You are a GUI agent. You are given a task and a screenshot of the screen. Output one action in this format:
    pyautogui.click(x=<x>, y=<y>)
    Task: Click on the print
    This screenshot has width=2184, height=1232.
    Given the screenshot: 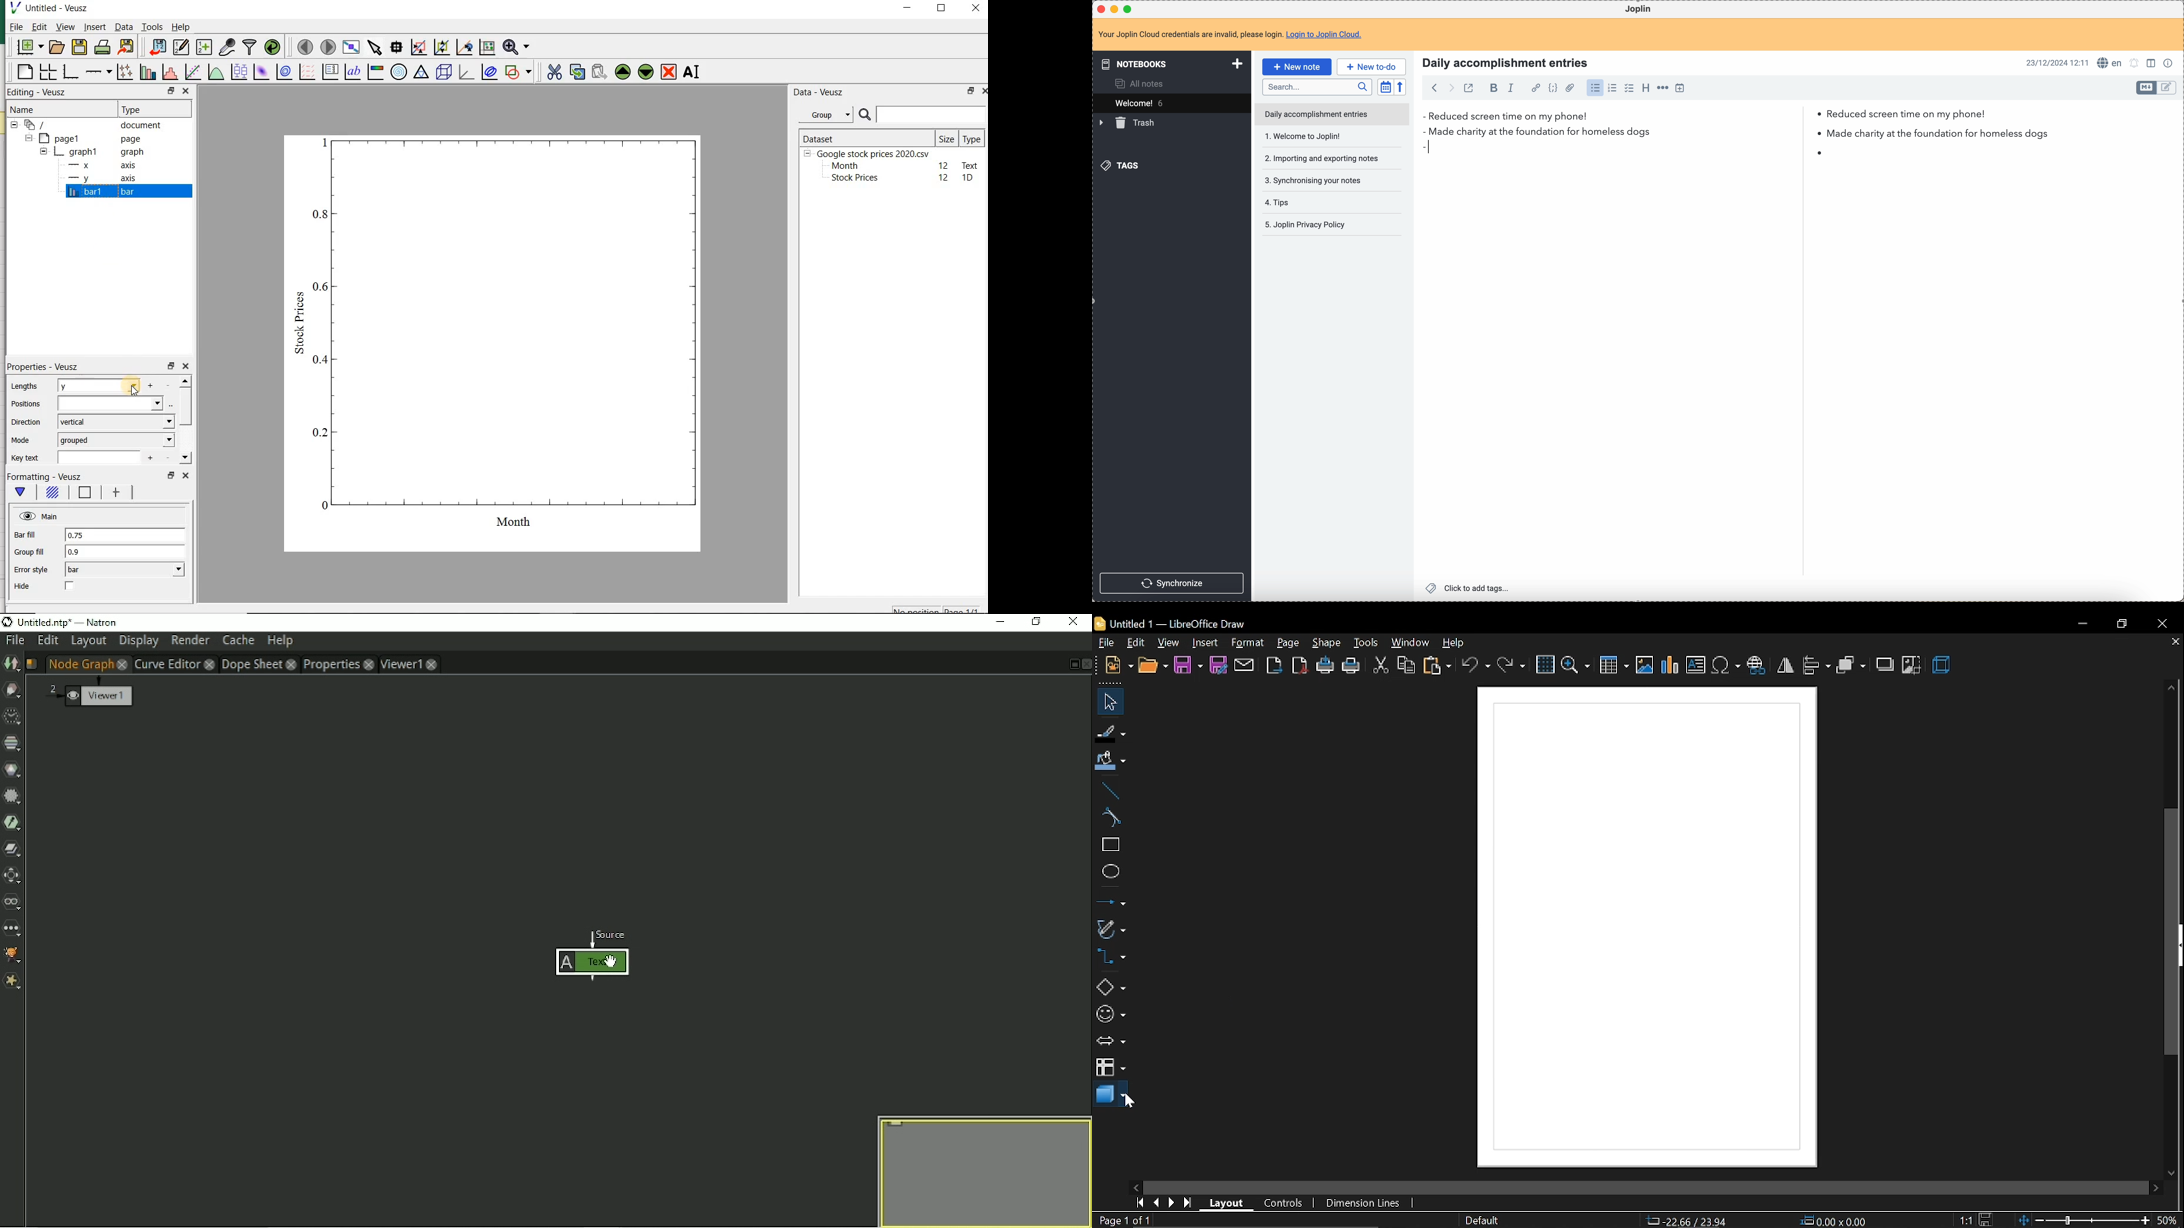 What is the action you would take?
    pyautogui.click(x=1352, y=666)
    